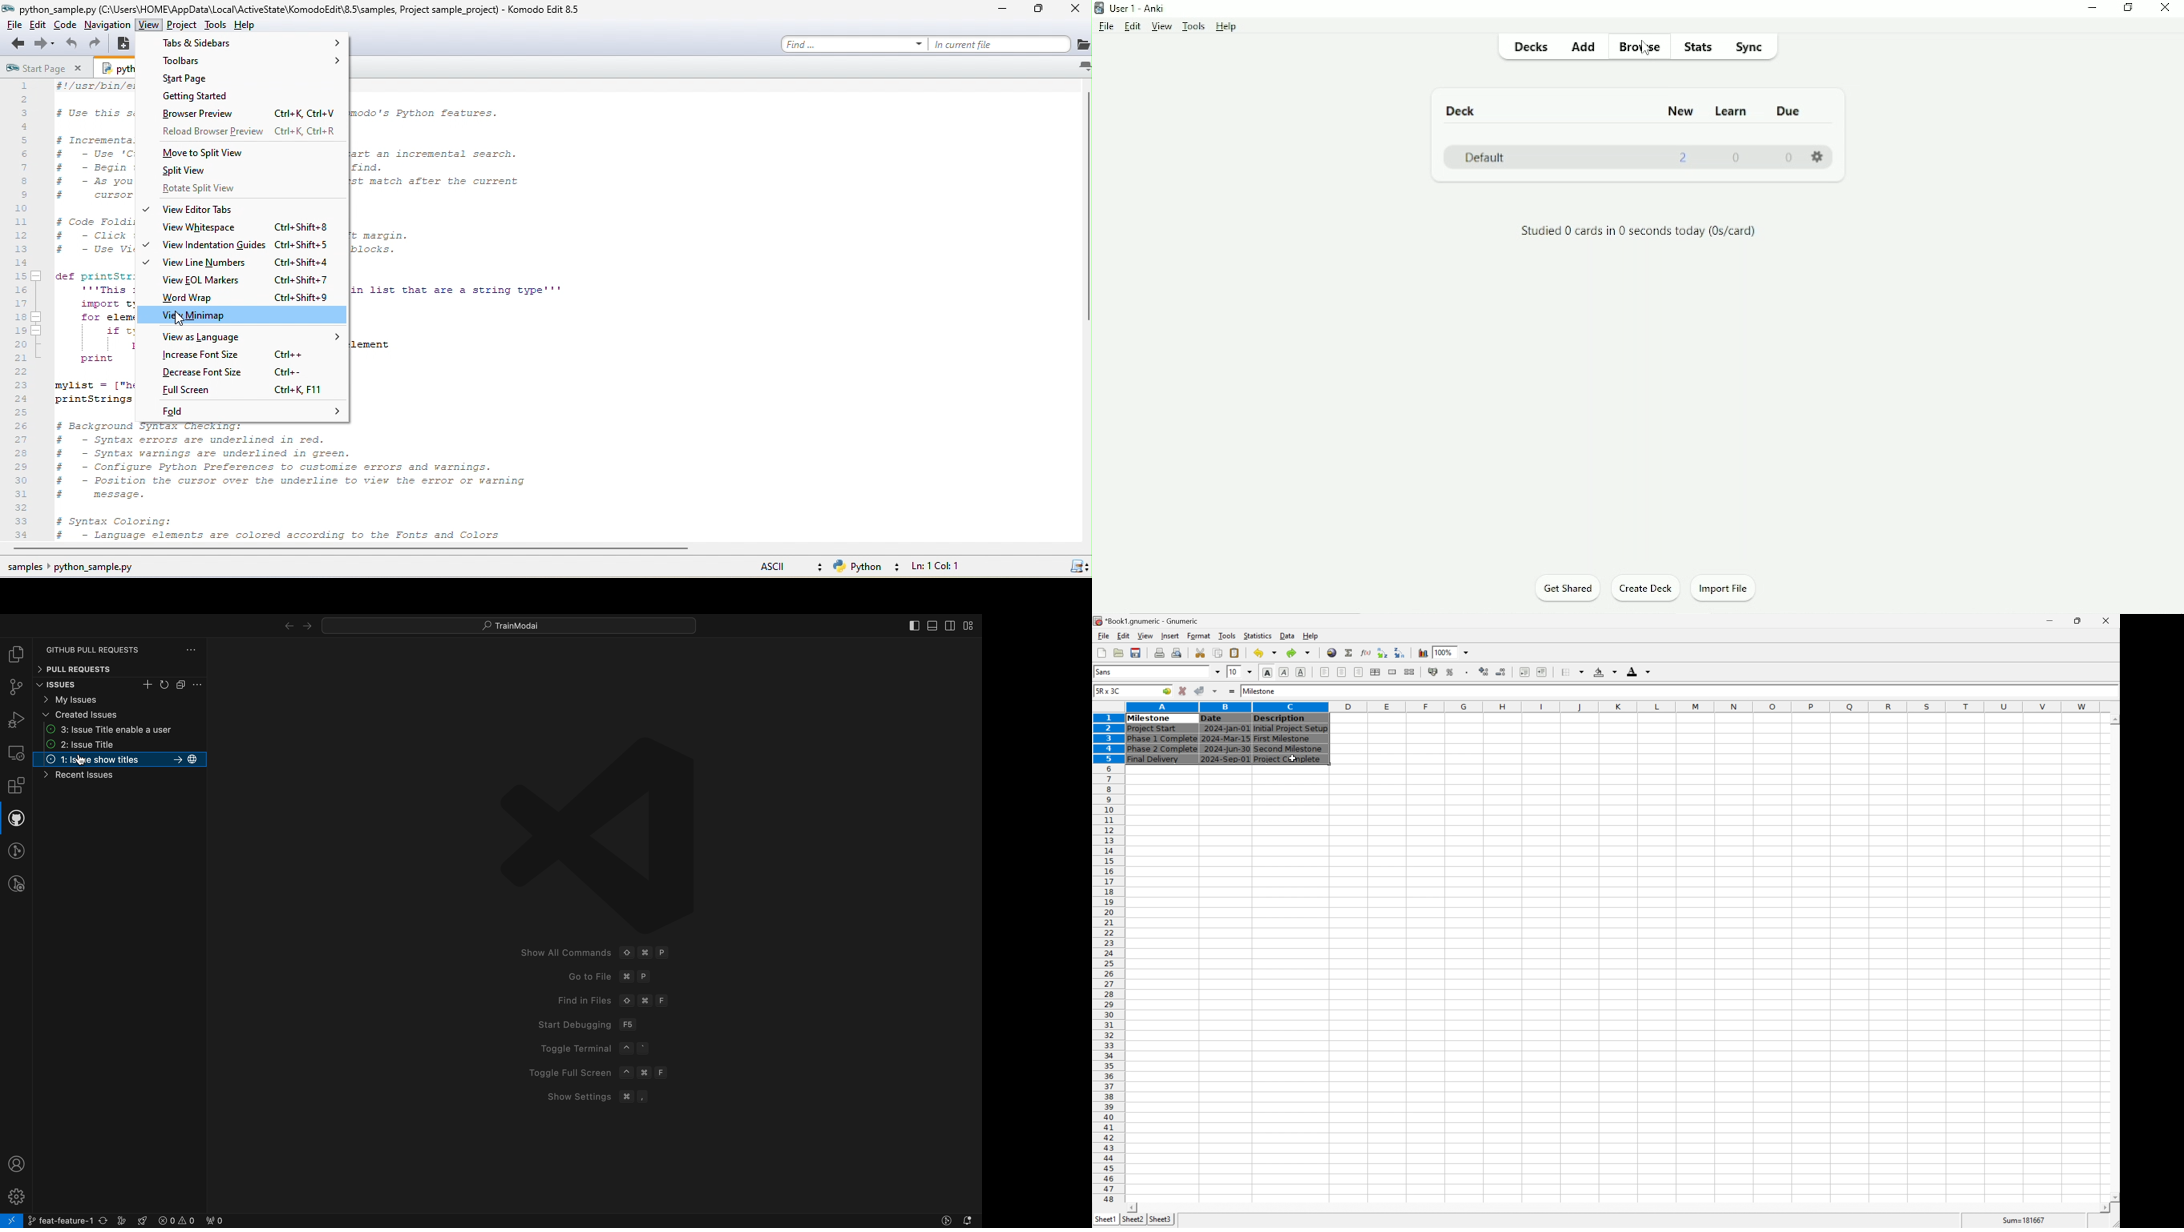 This screenshot has height=1232, width=2184. I want to click on file, so click(1103, 636).